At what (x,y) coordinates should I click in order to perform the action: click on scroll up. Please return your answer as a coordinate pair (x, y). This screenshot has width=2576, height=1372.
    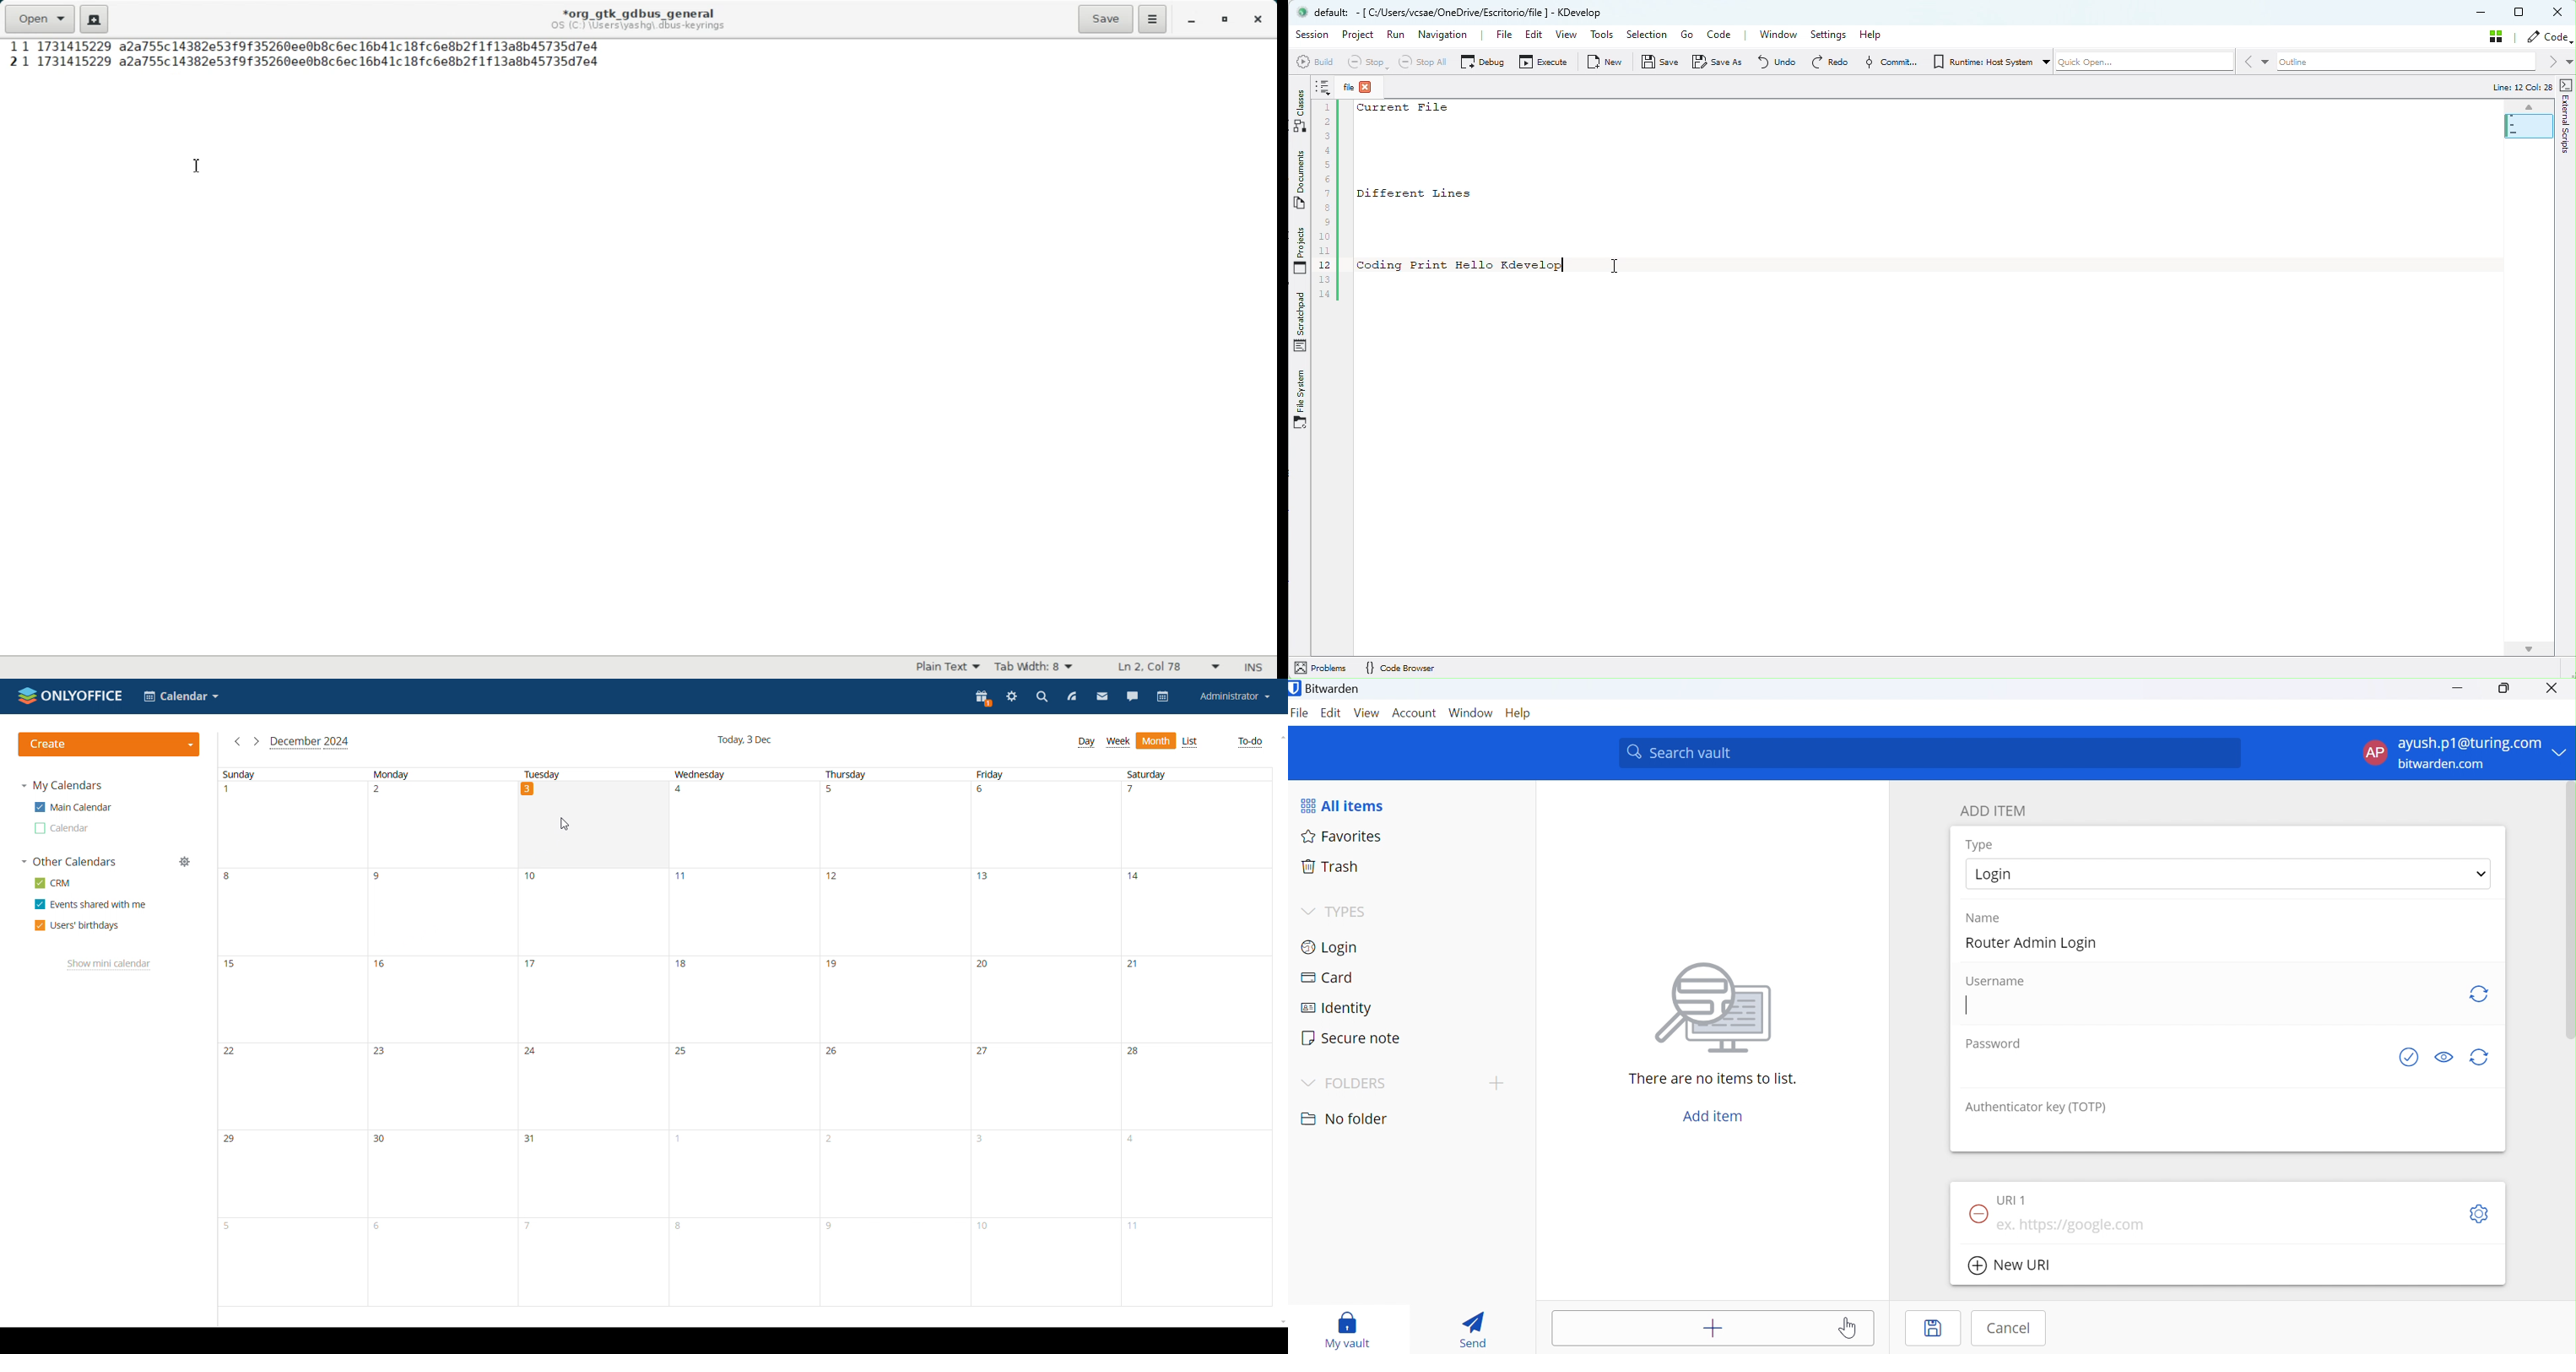
    Looking at the image, I should click on (1280, 737).